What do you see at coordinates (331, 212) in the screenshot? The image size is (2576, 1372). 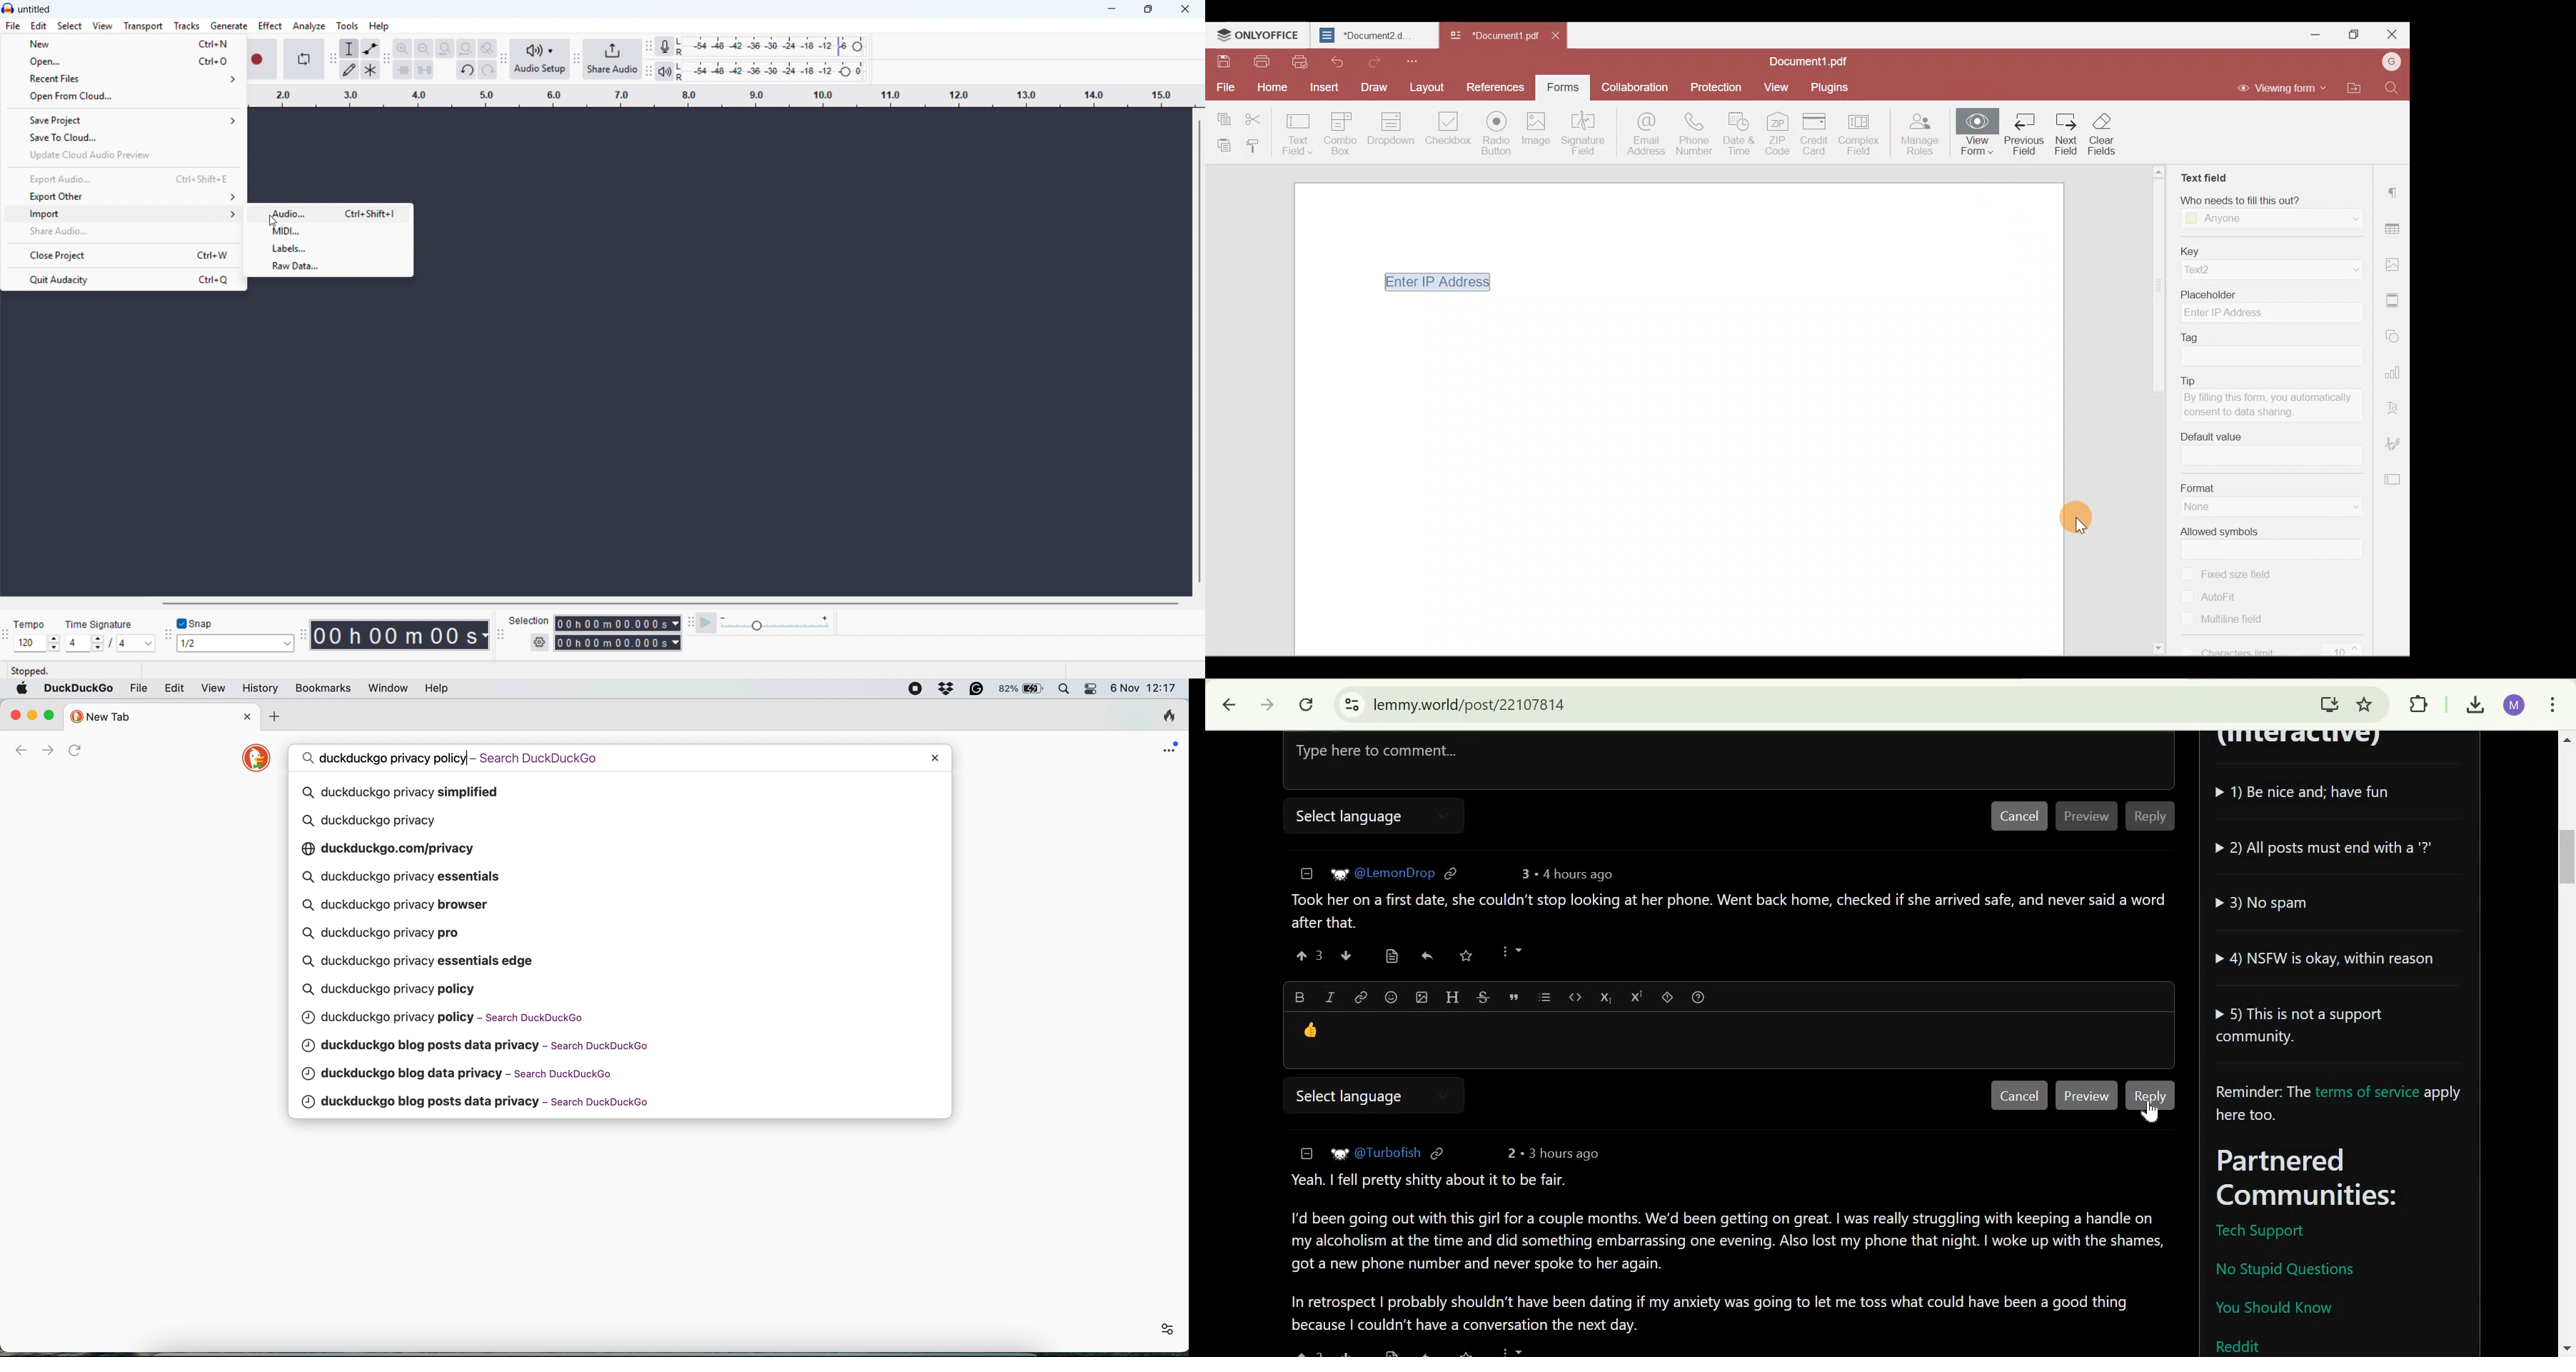 I see `Audio ` at bounding box center [331, 212].